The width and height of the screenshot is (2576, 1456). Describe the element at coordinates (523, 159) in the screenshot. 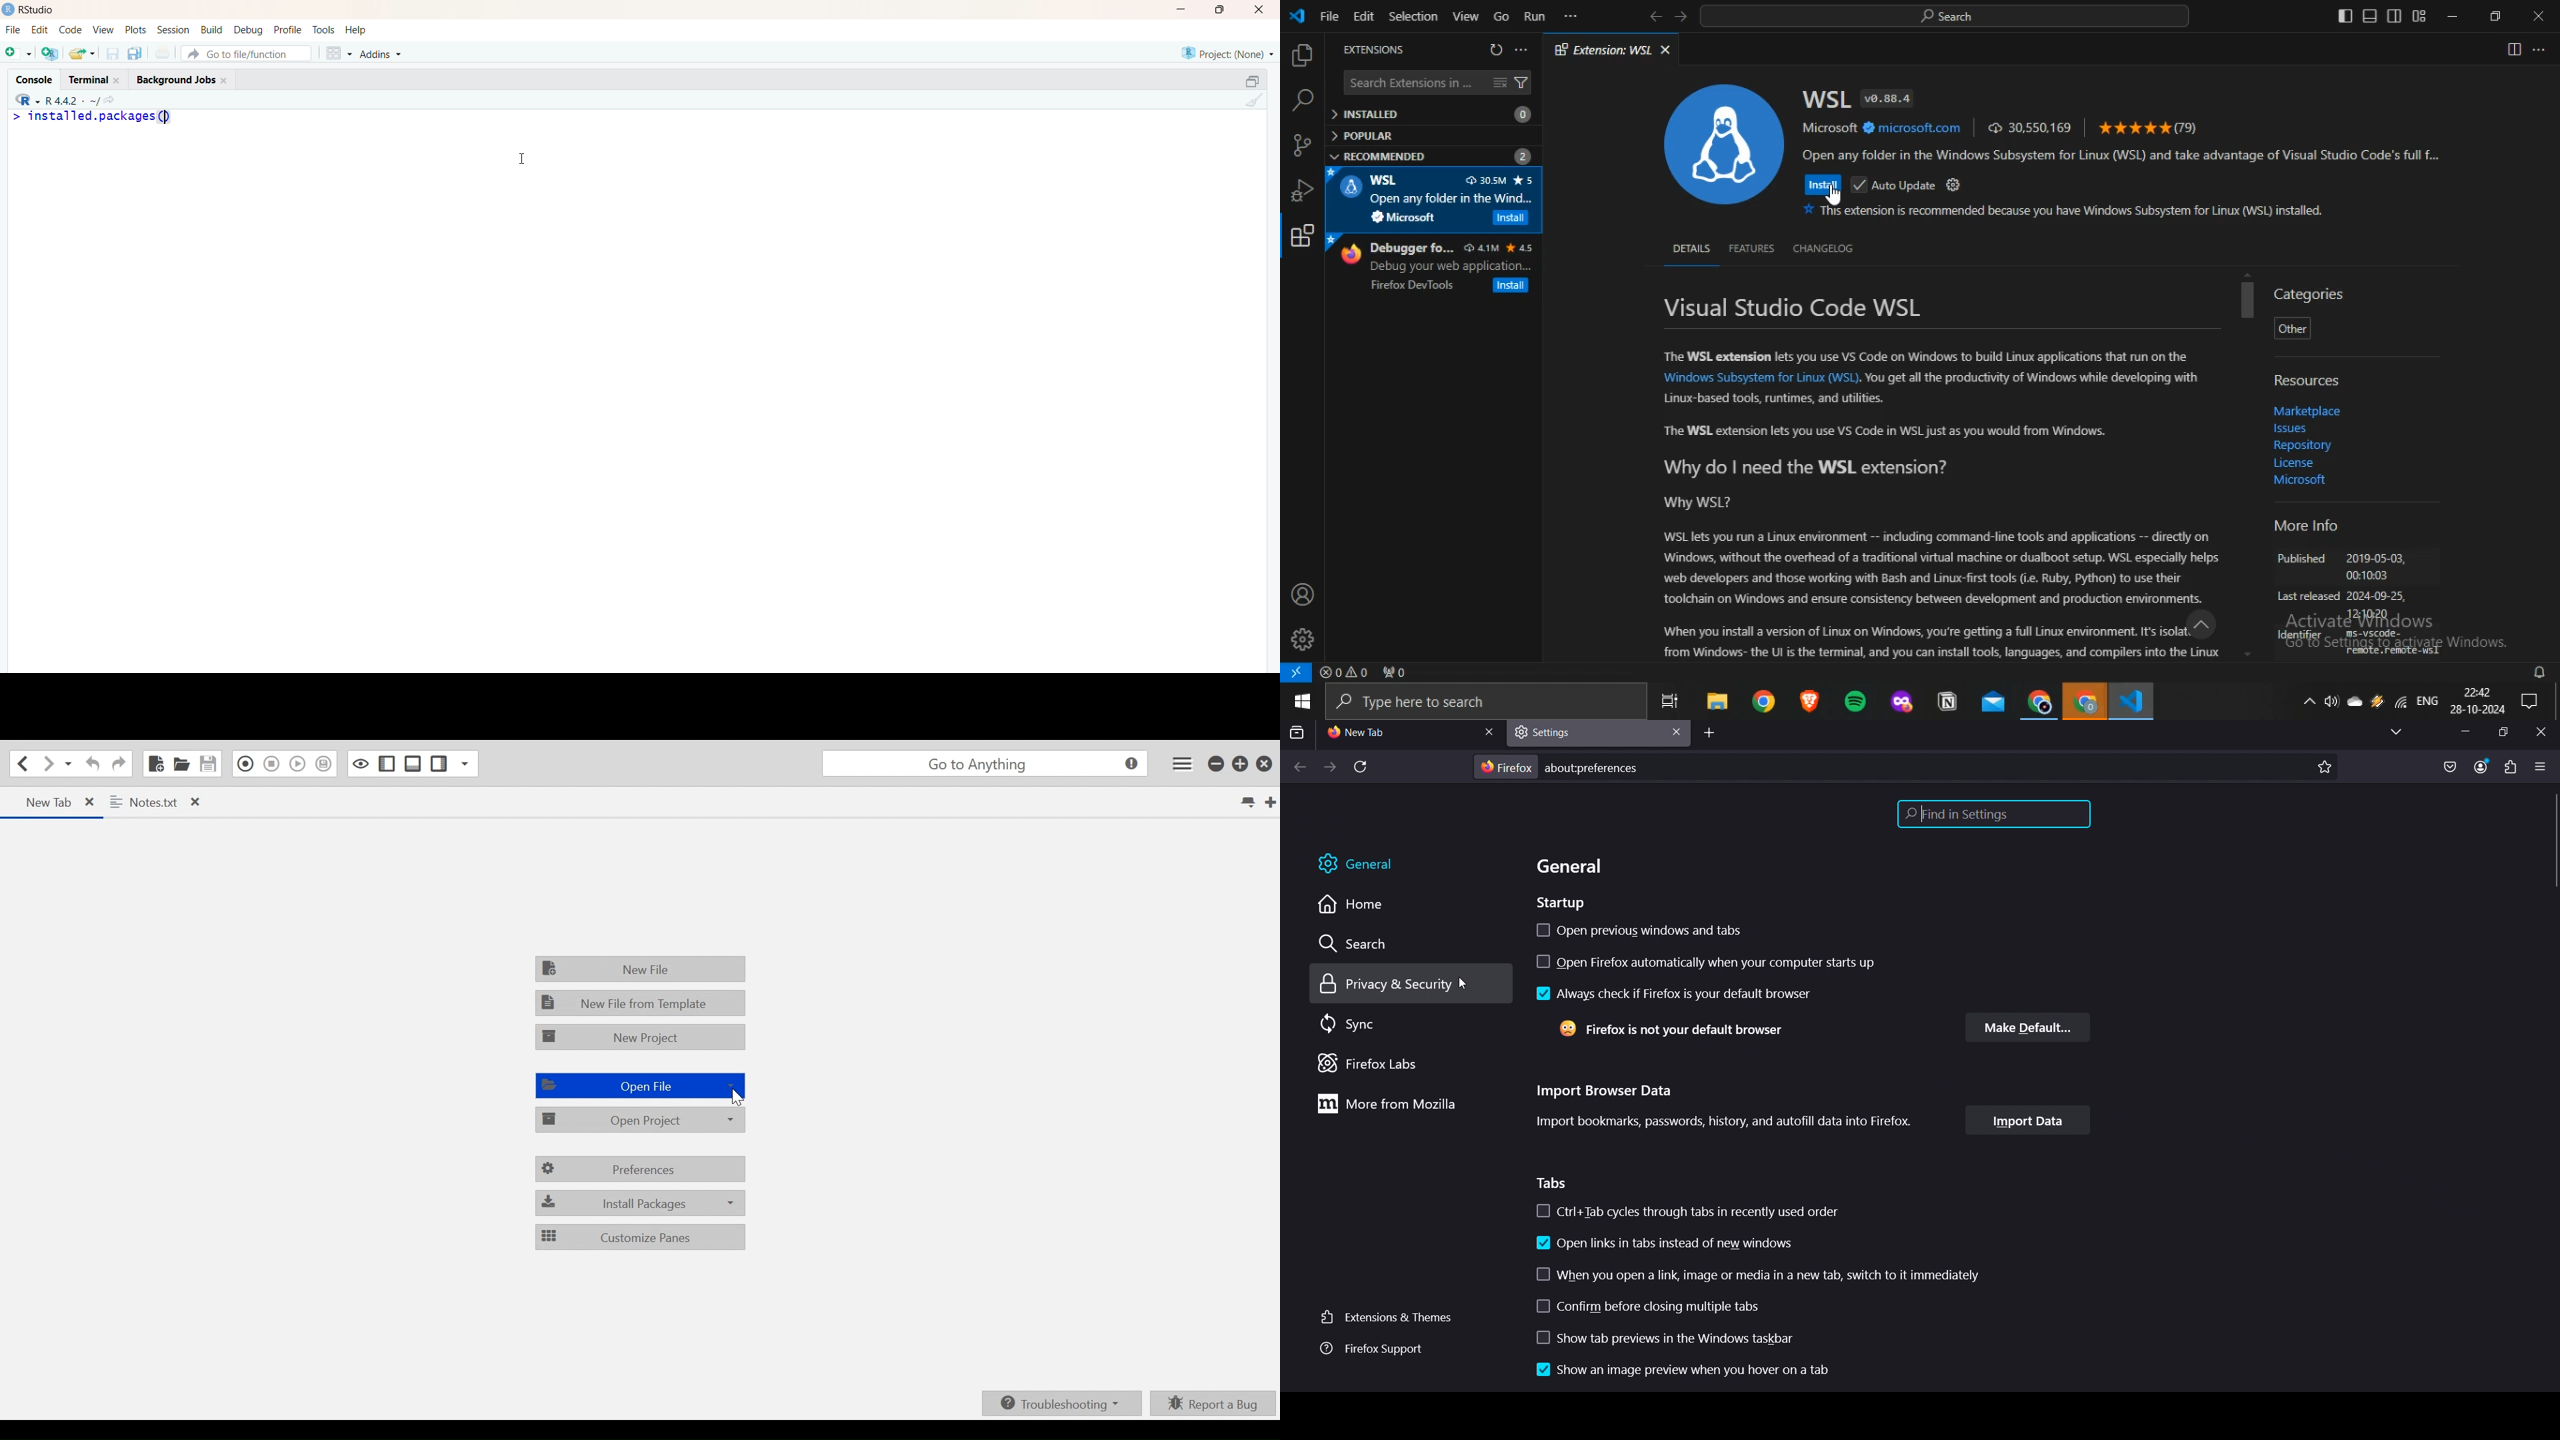

I see `cursor` at that location.